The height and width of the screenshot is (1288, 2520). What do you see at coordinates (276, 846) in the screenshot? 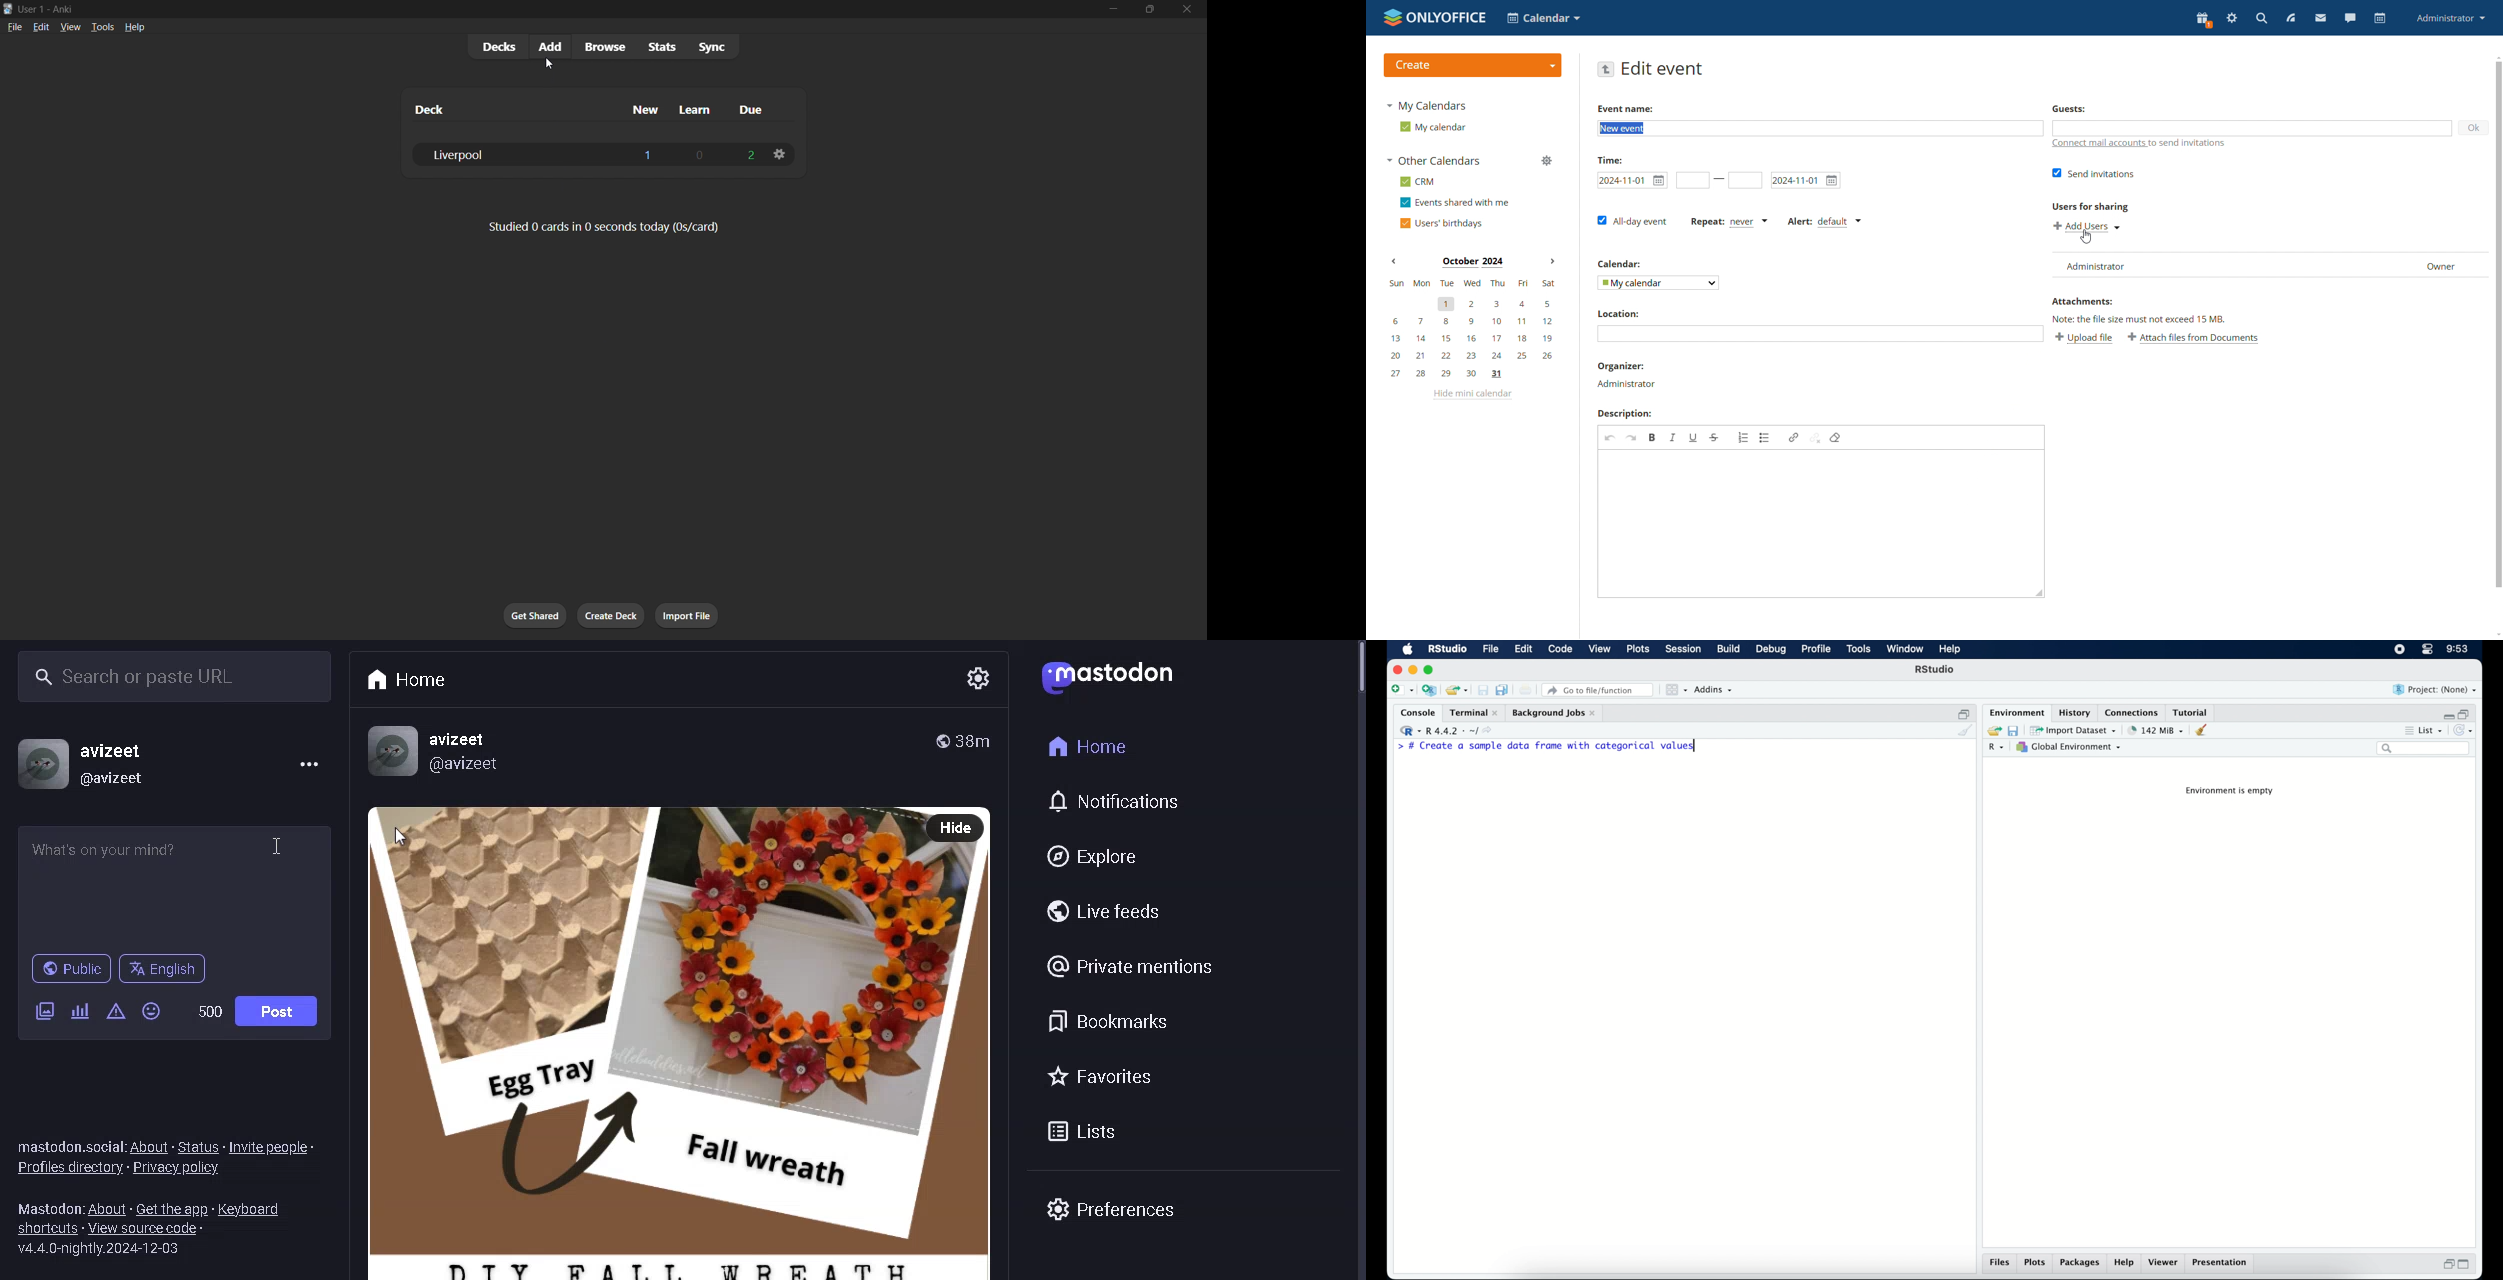
I see `cursor position` at bounding box center [276, 846].